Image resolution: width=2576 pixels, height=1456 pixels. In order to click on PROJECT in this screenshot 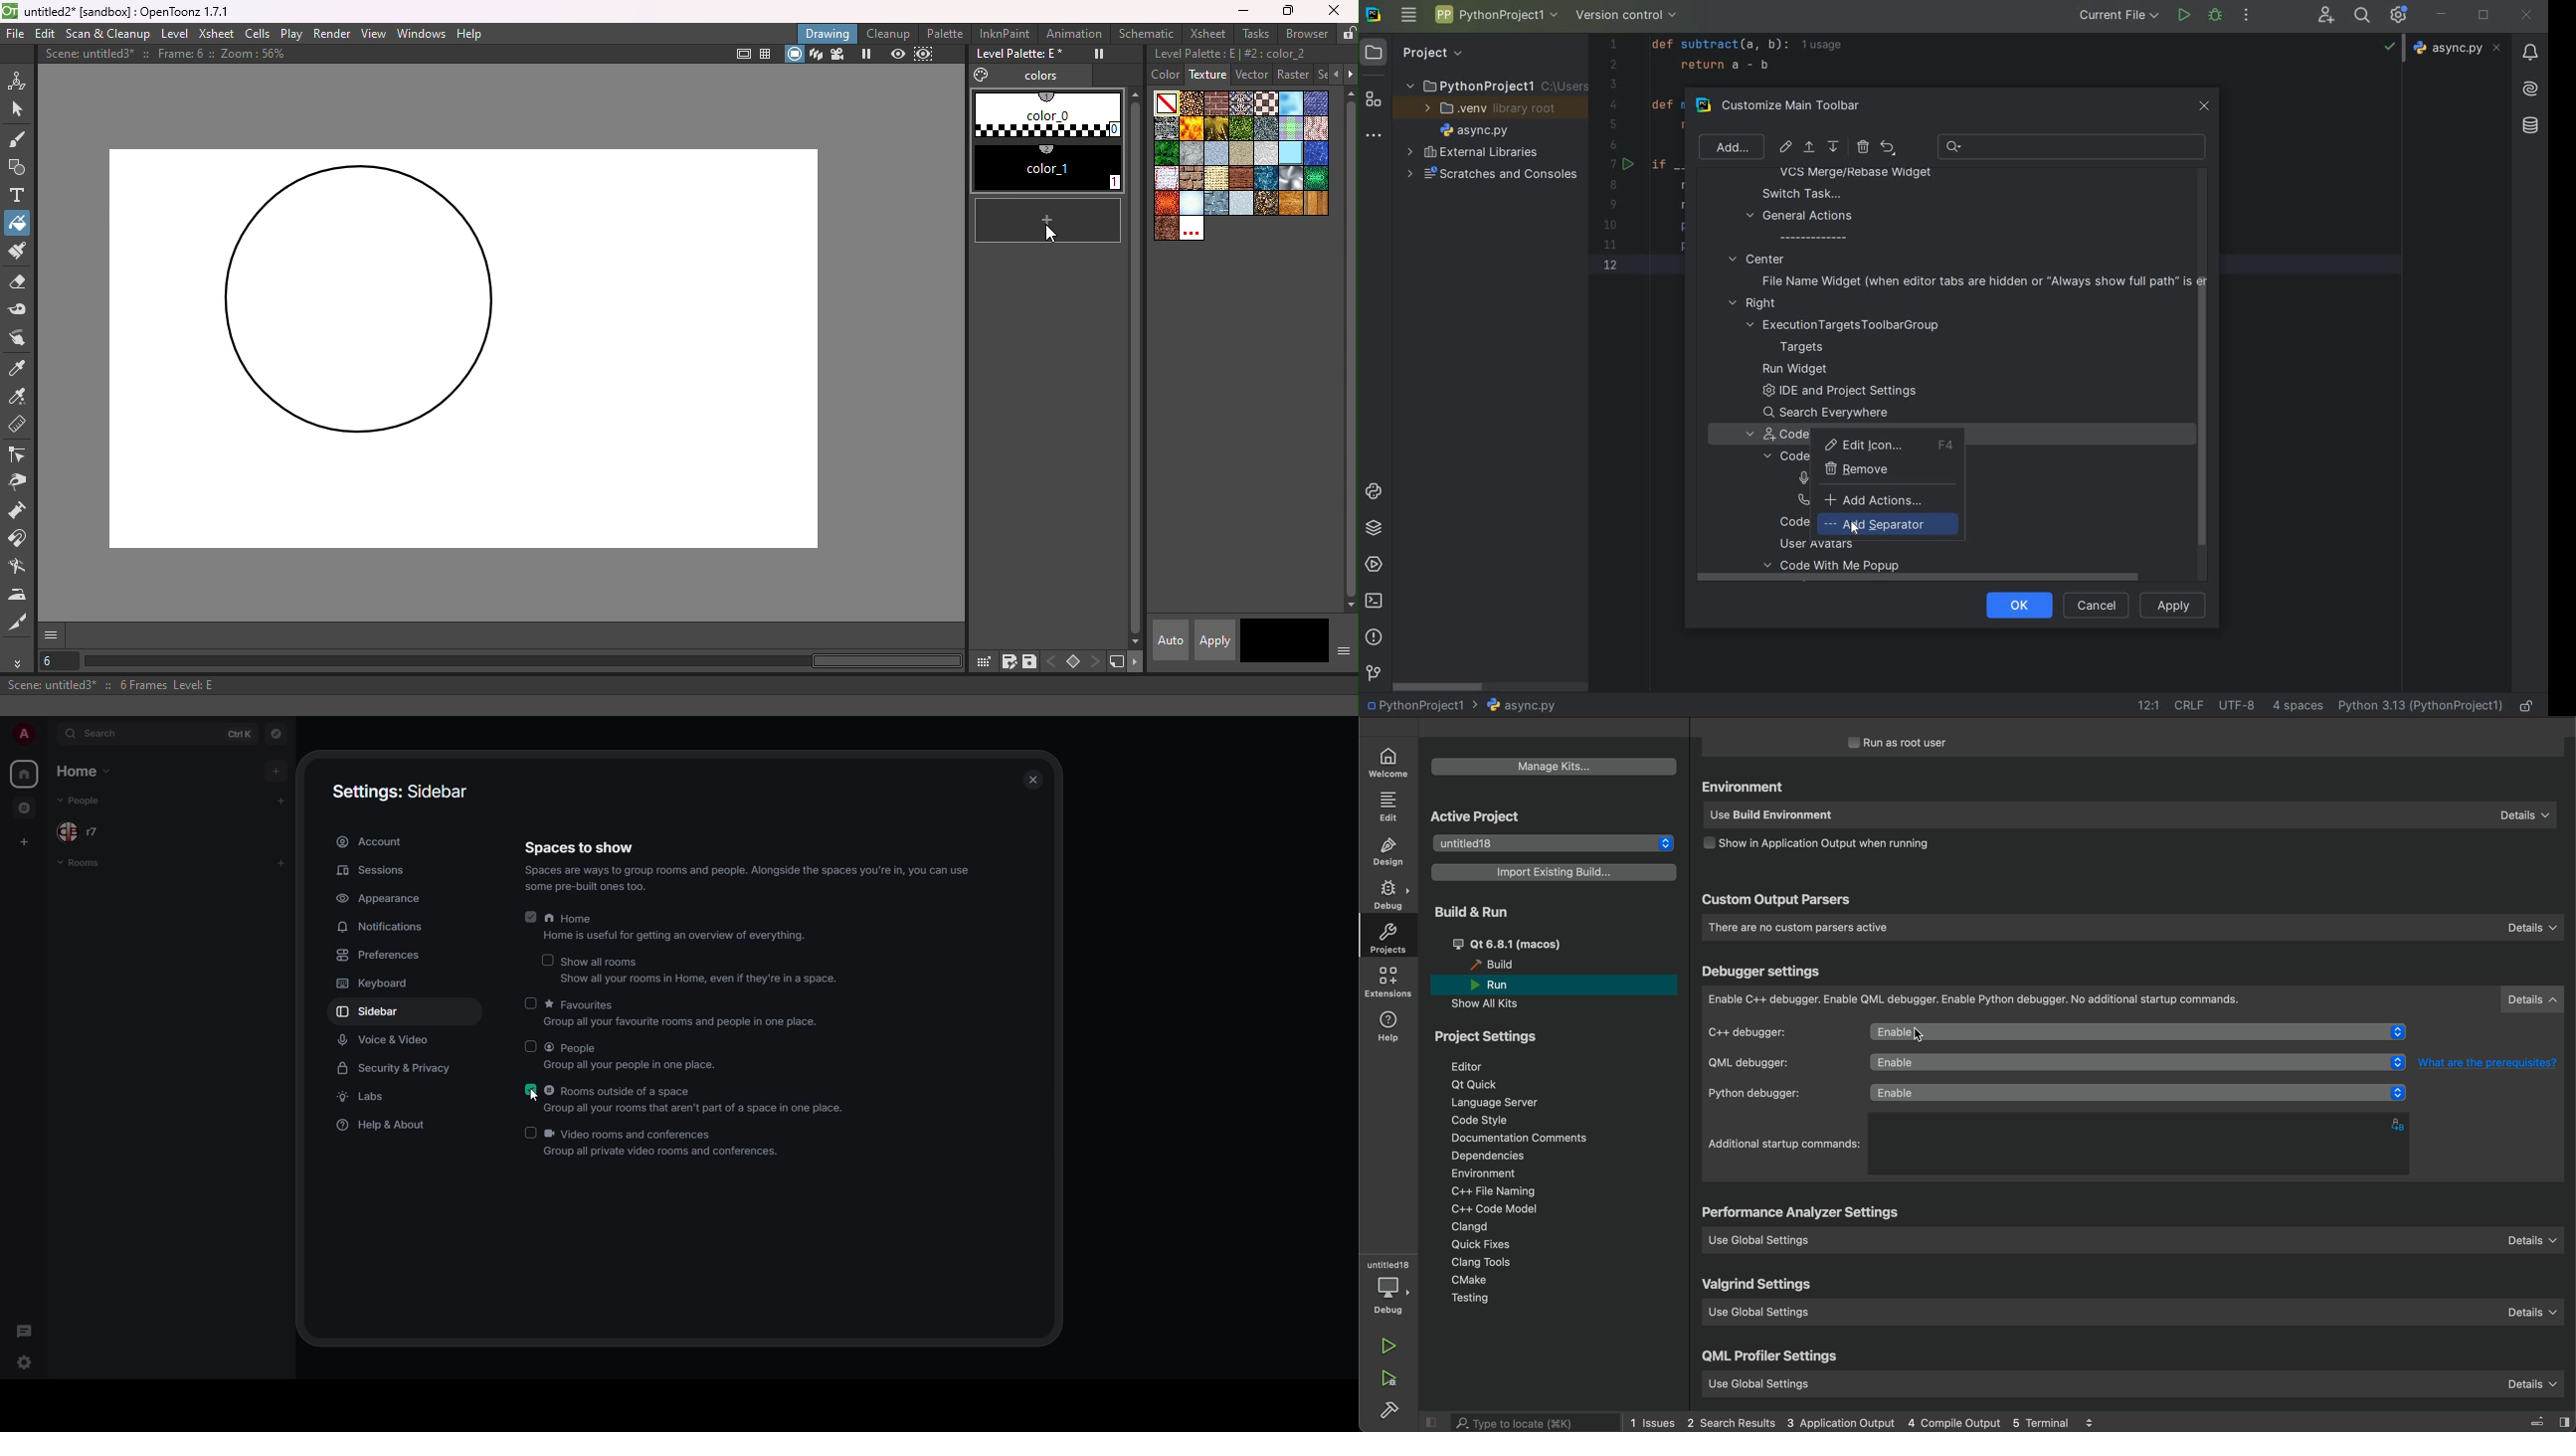, I will do `click(1421, 52)`.